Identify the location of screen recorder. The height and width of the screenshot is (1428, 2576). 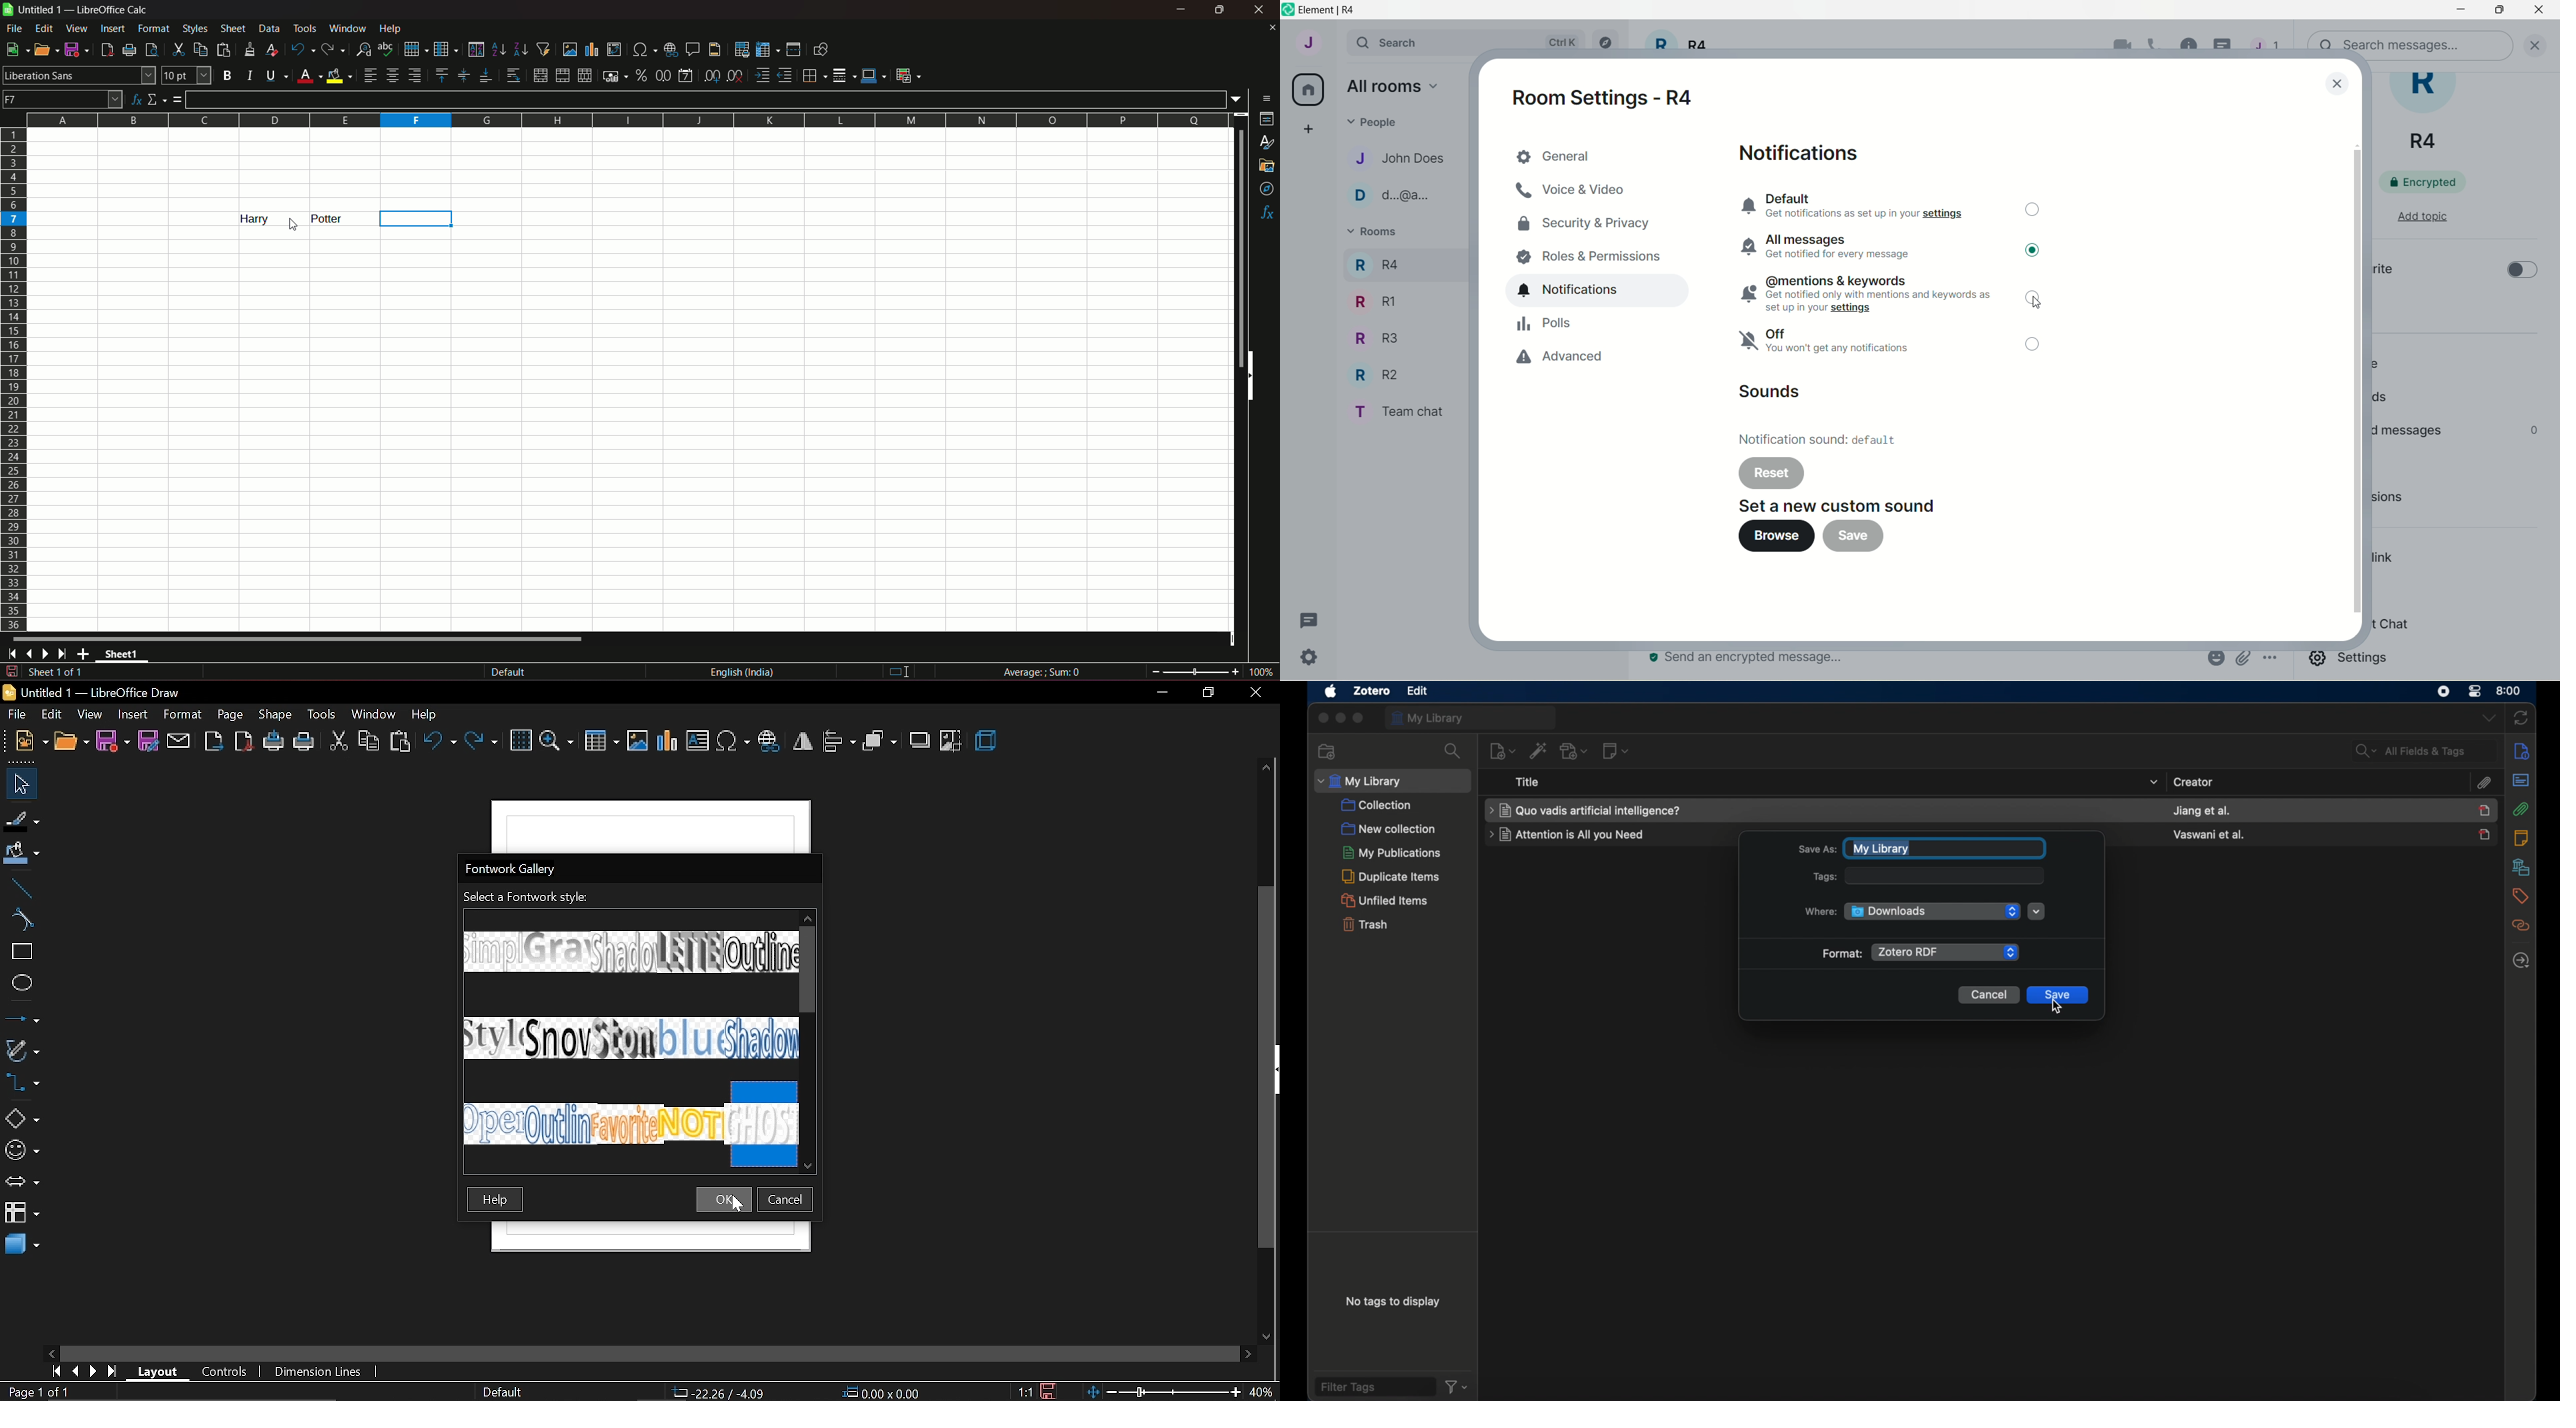
(2444, 690).